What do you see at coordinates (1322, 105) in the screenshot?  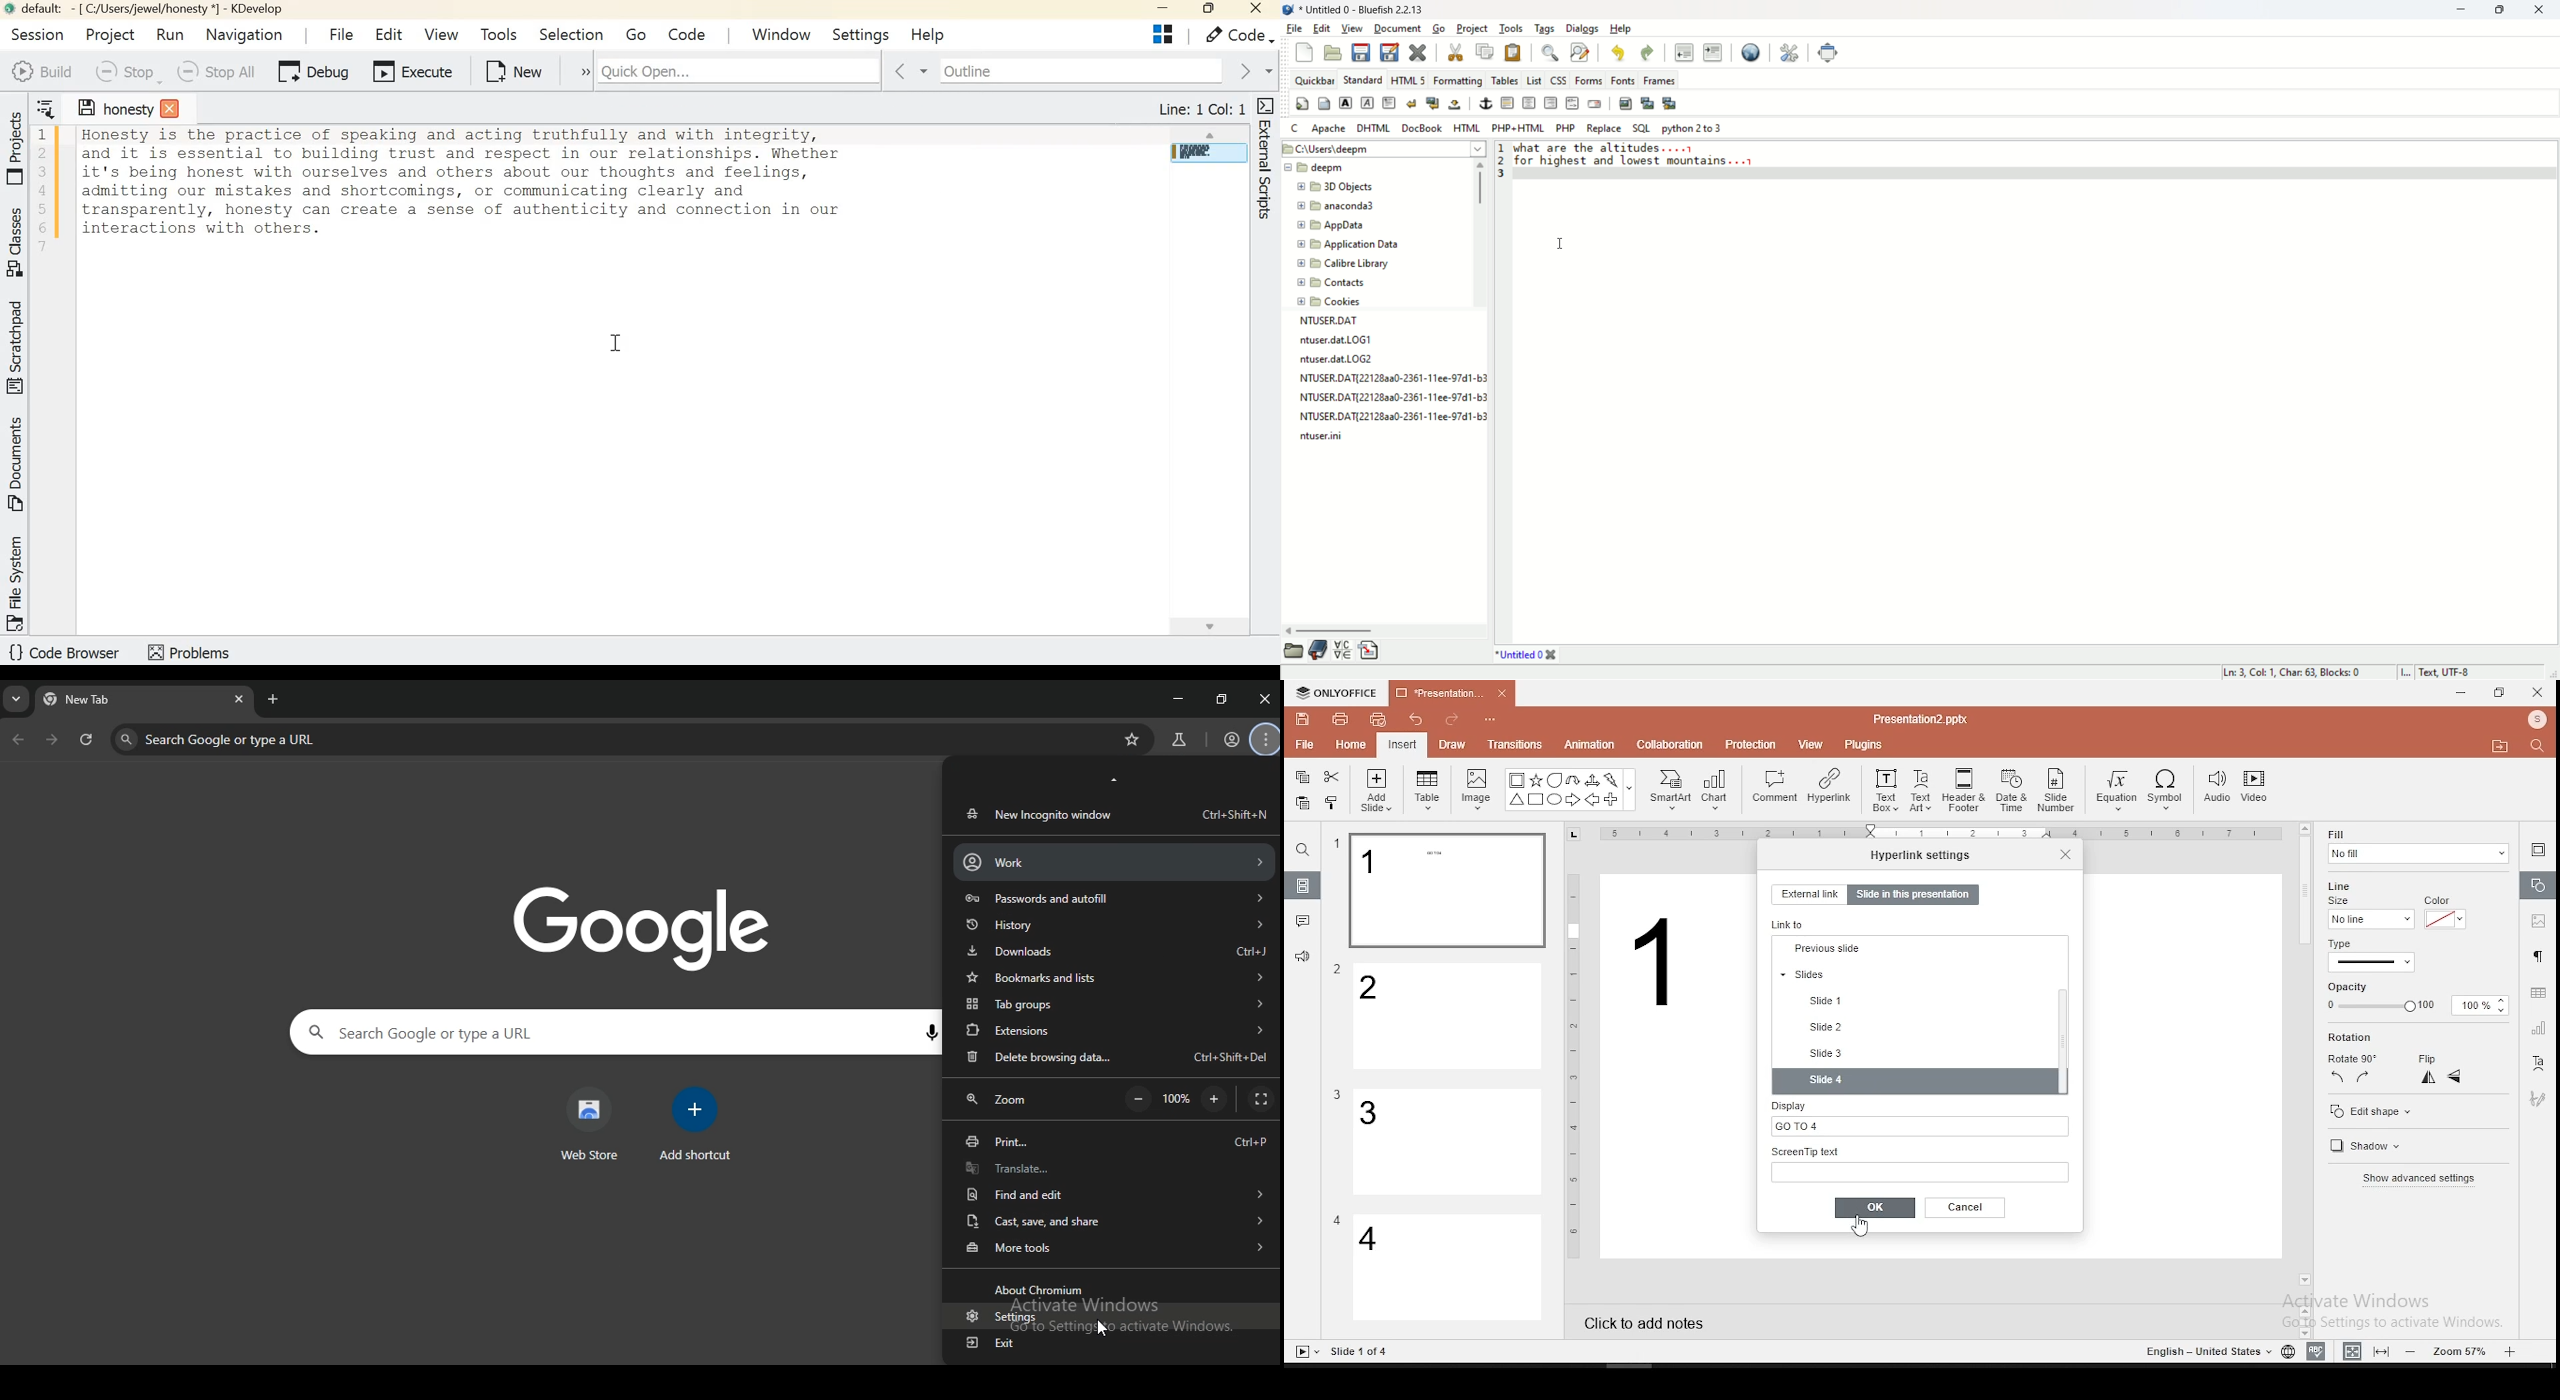 I see `body` at bounding box center [1322, 105].